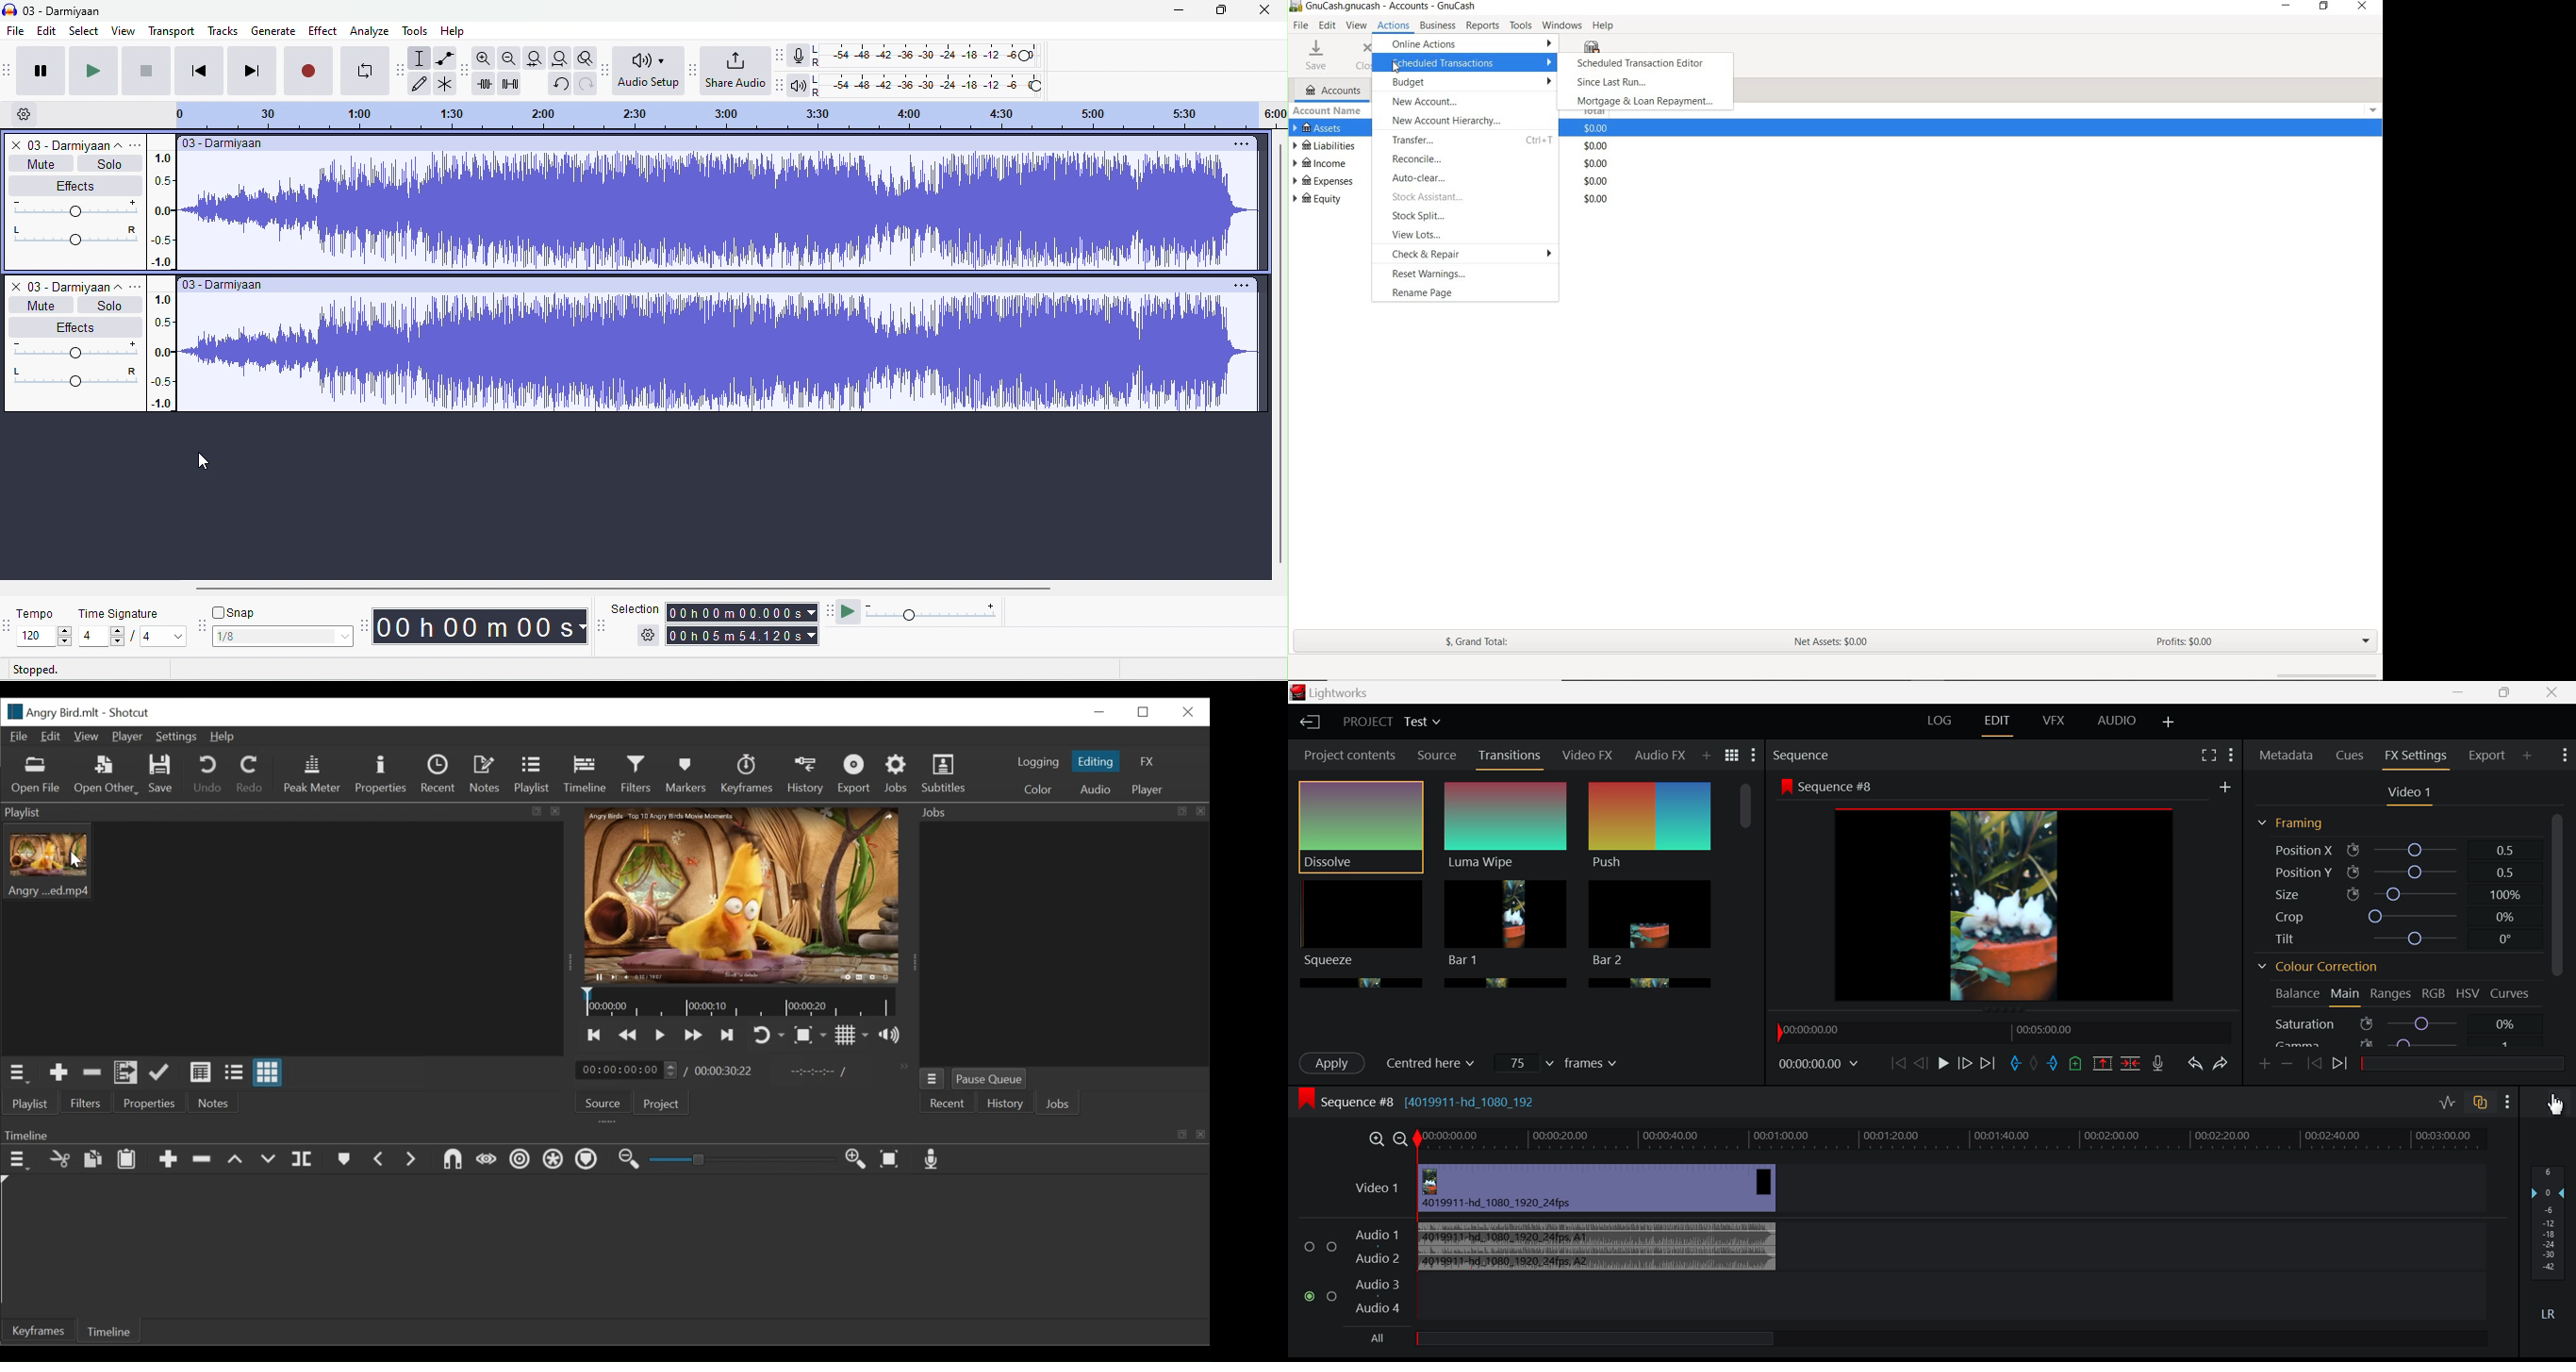  What do you see at coordinates (1177, 12) in the screenshot?
I see `minimize` at bounding box center [1177, 12].